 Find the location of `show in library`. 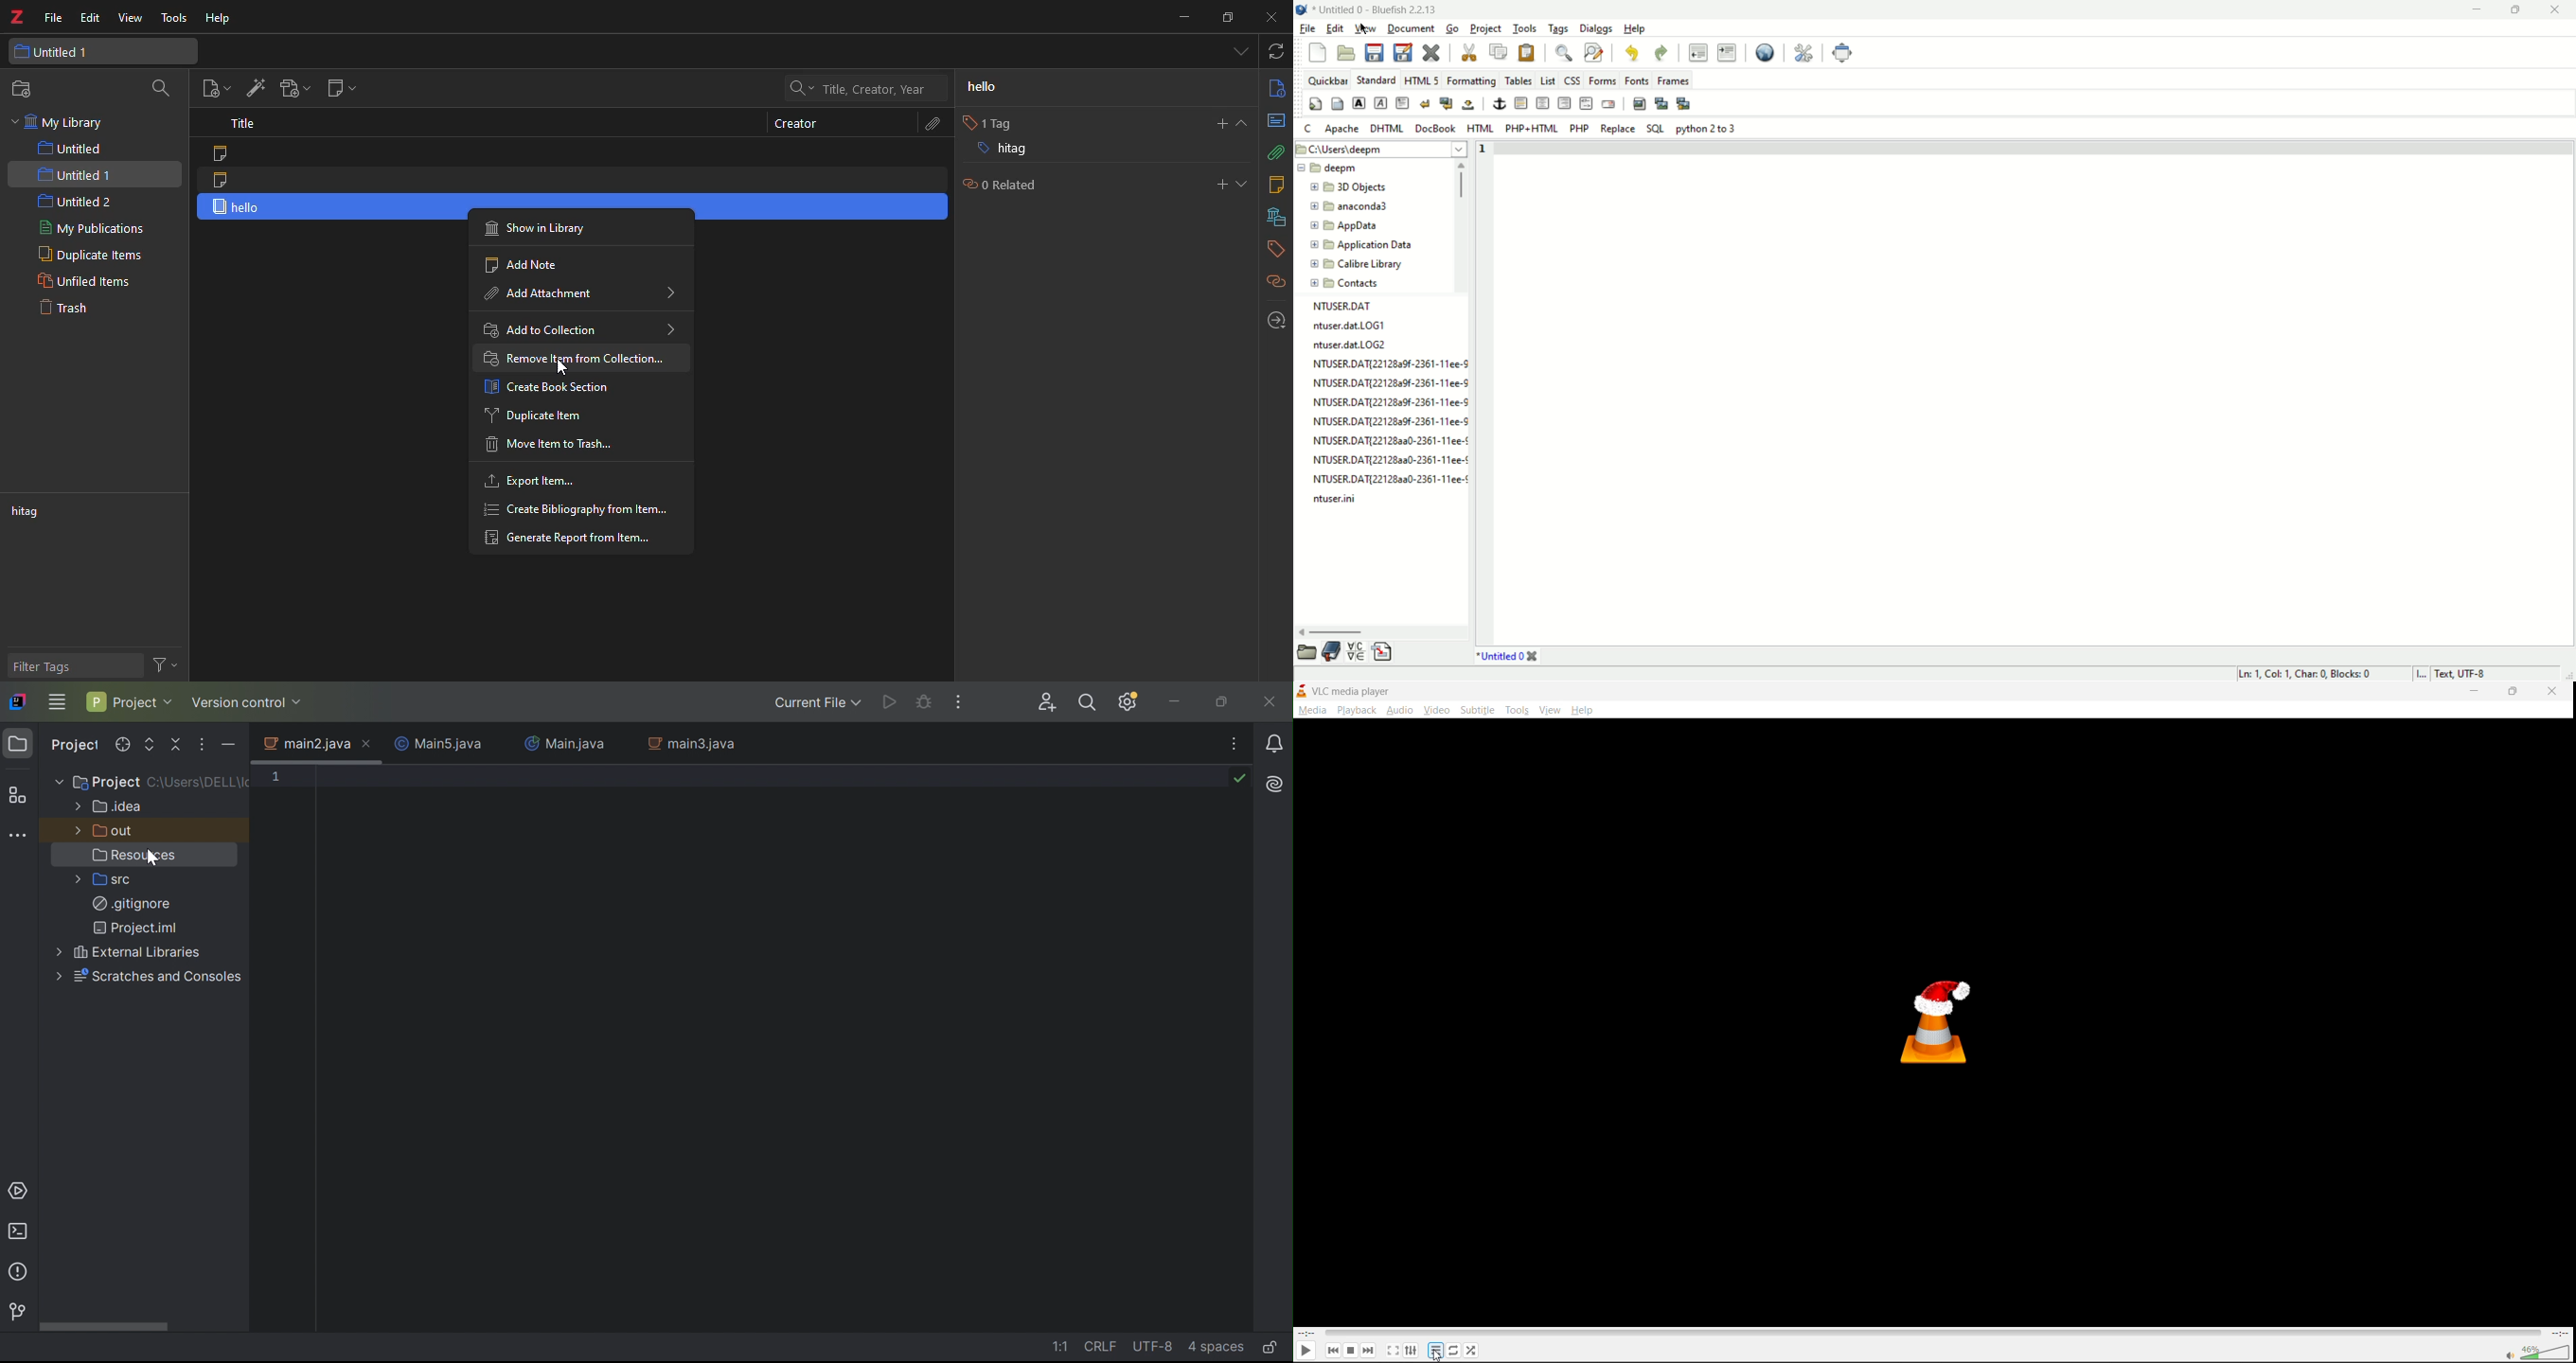

show in library is located at coordinates (542, 228).